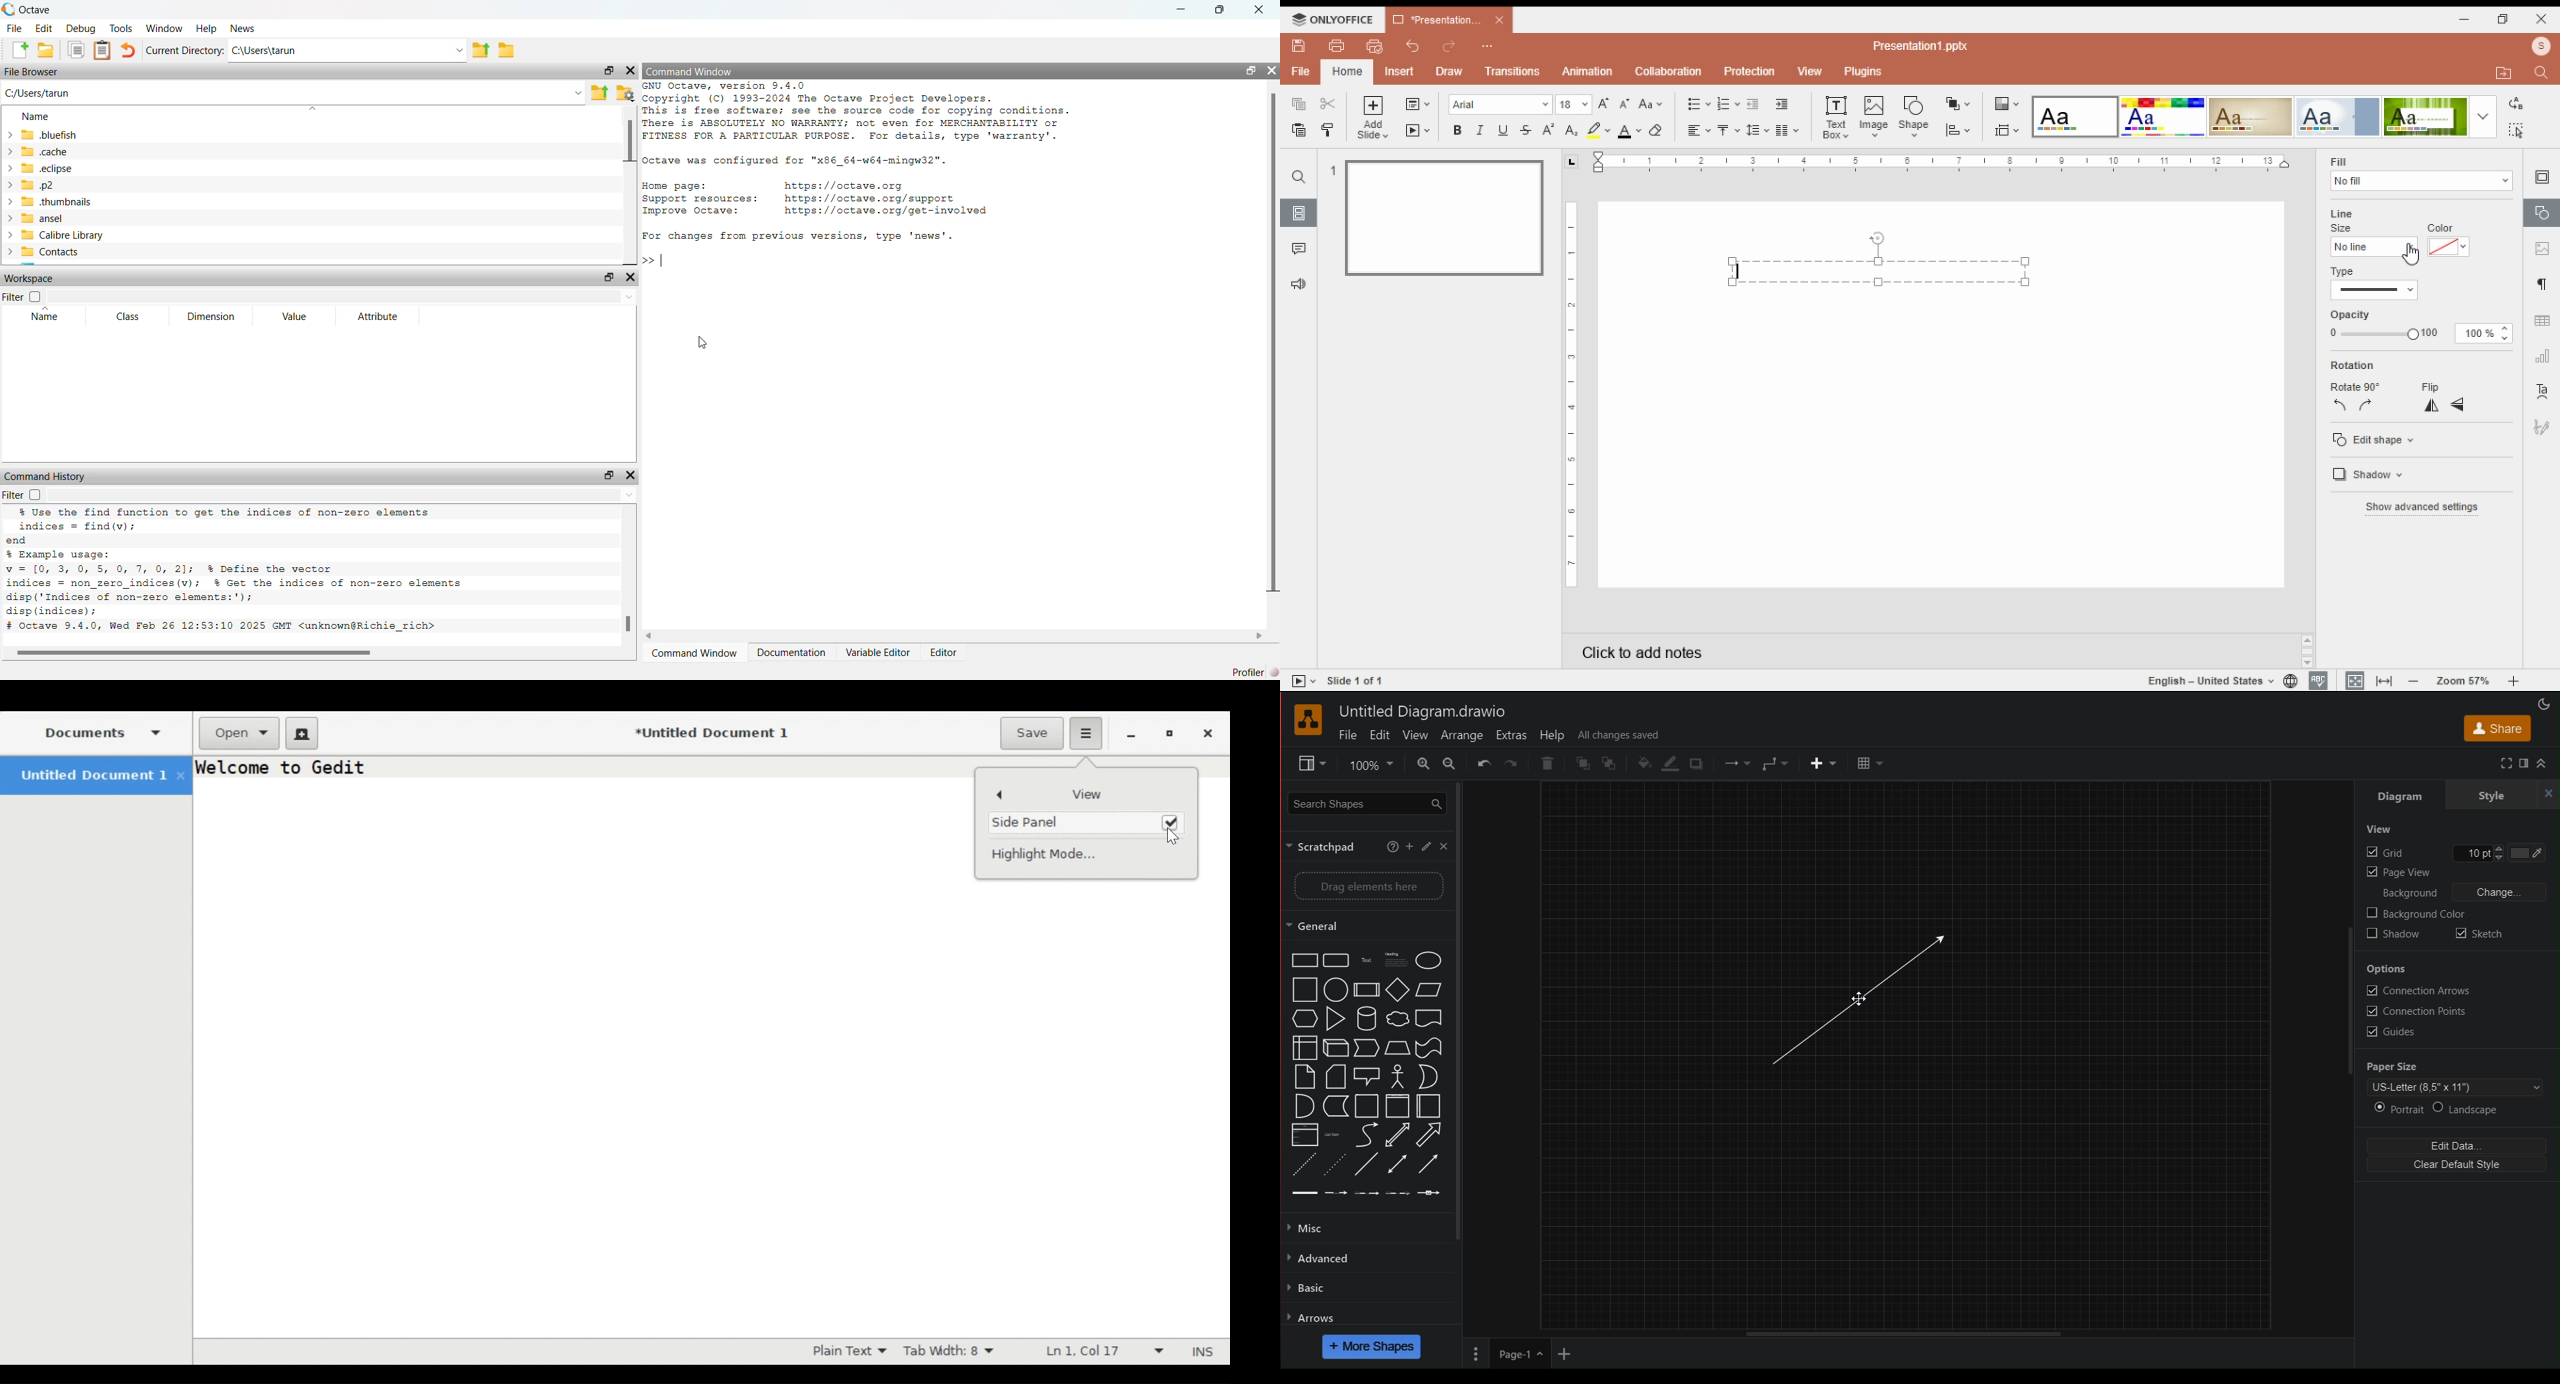 This screenshot has height=1400, width=2576. What do you see at coordinates (119, 29) in the screenshot?
I see `Tools` at bounding box center [119, 29].